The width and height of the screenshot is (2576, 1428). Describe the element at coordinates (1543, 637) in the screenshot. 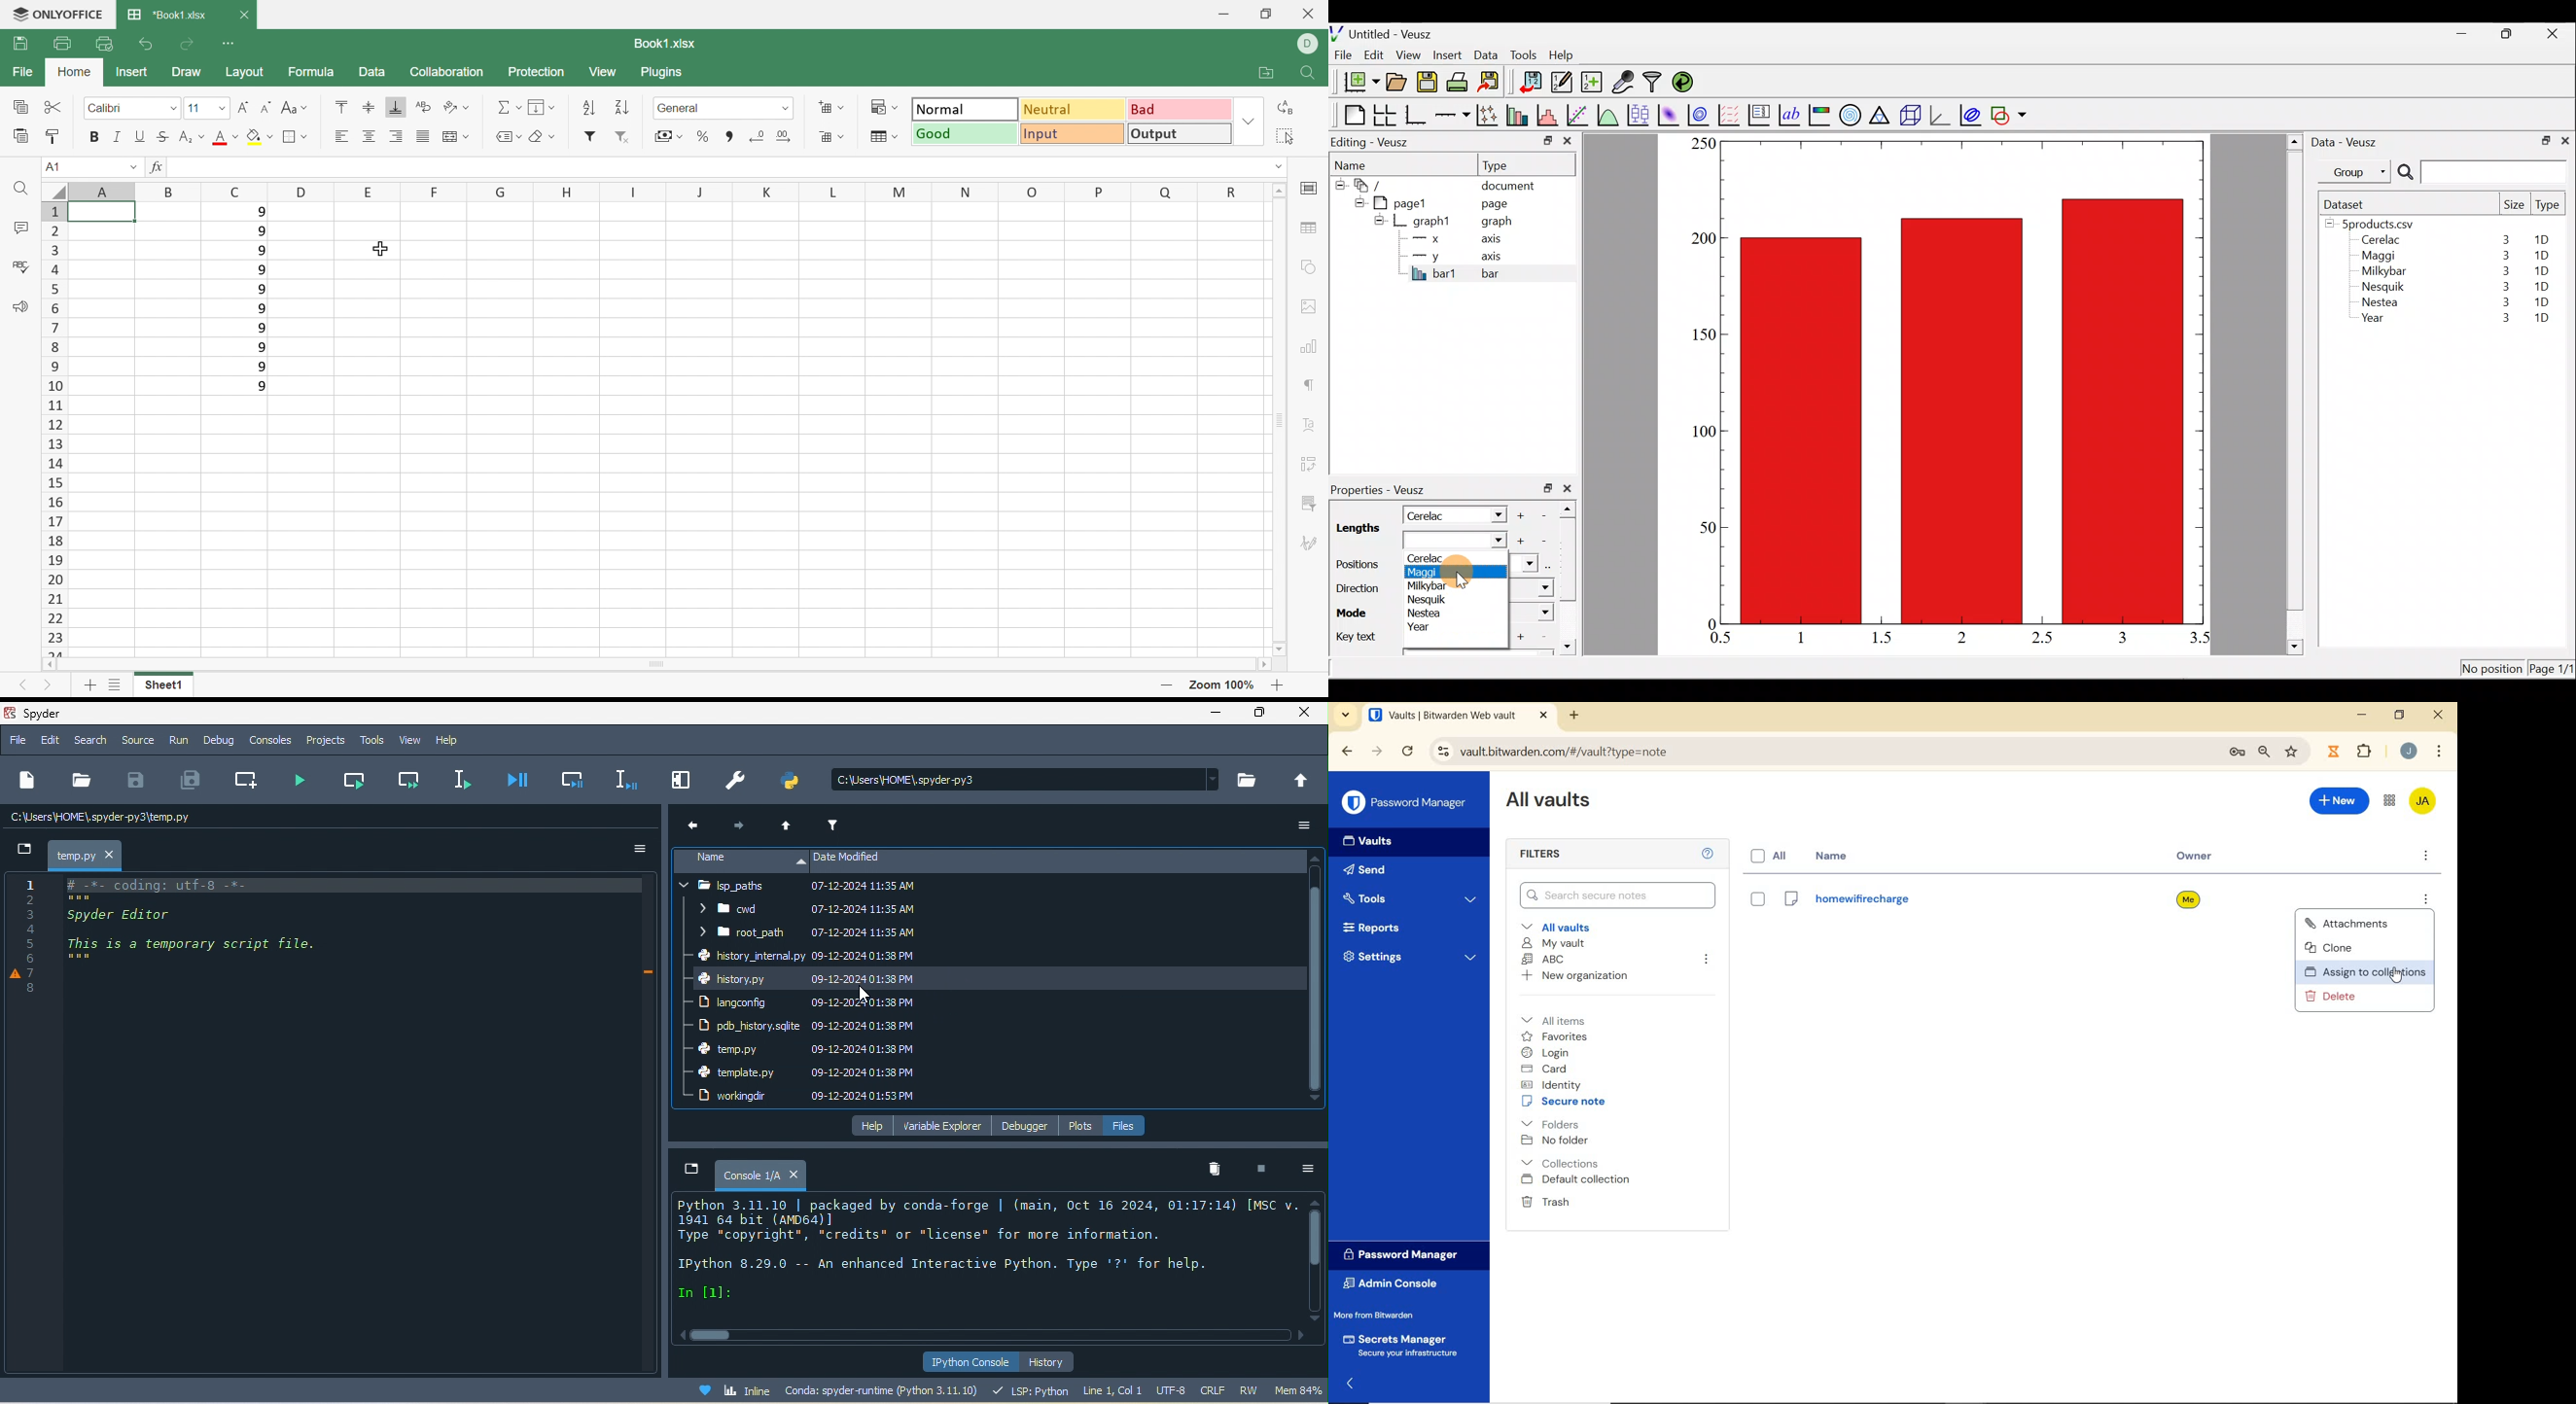

I see `Remove item` at that location.